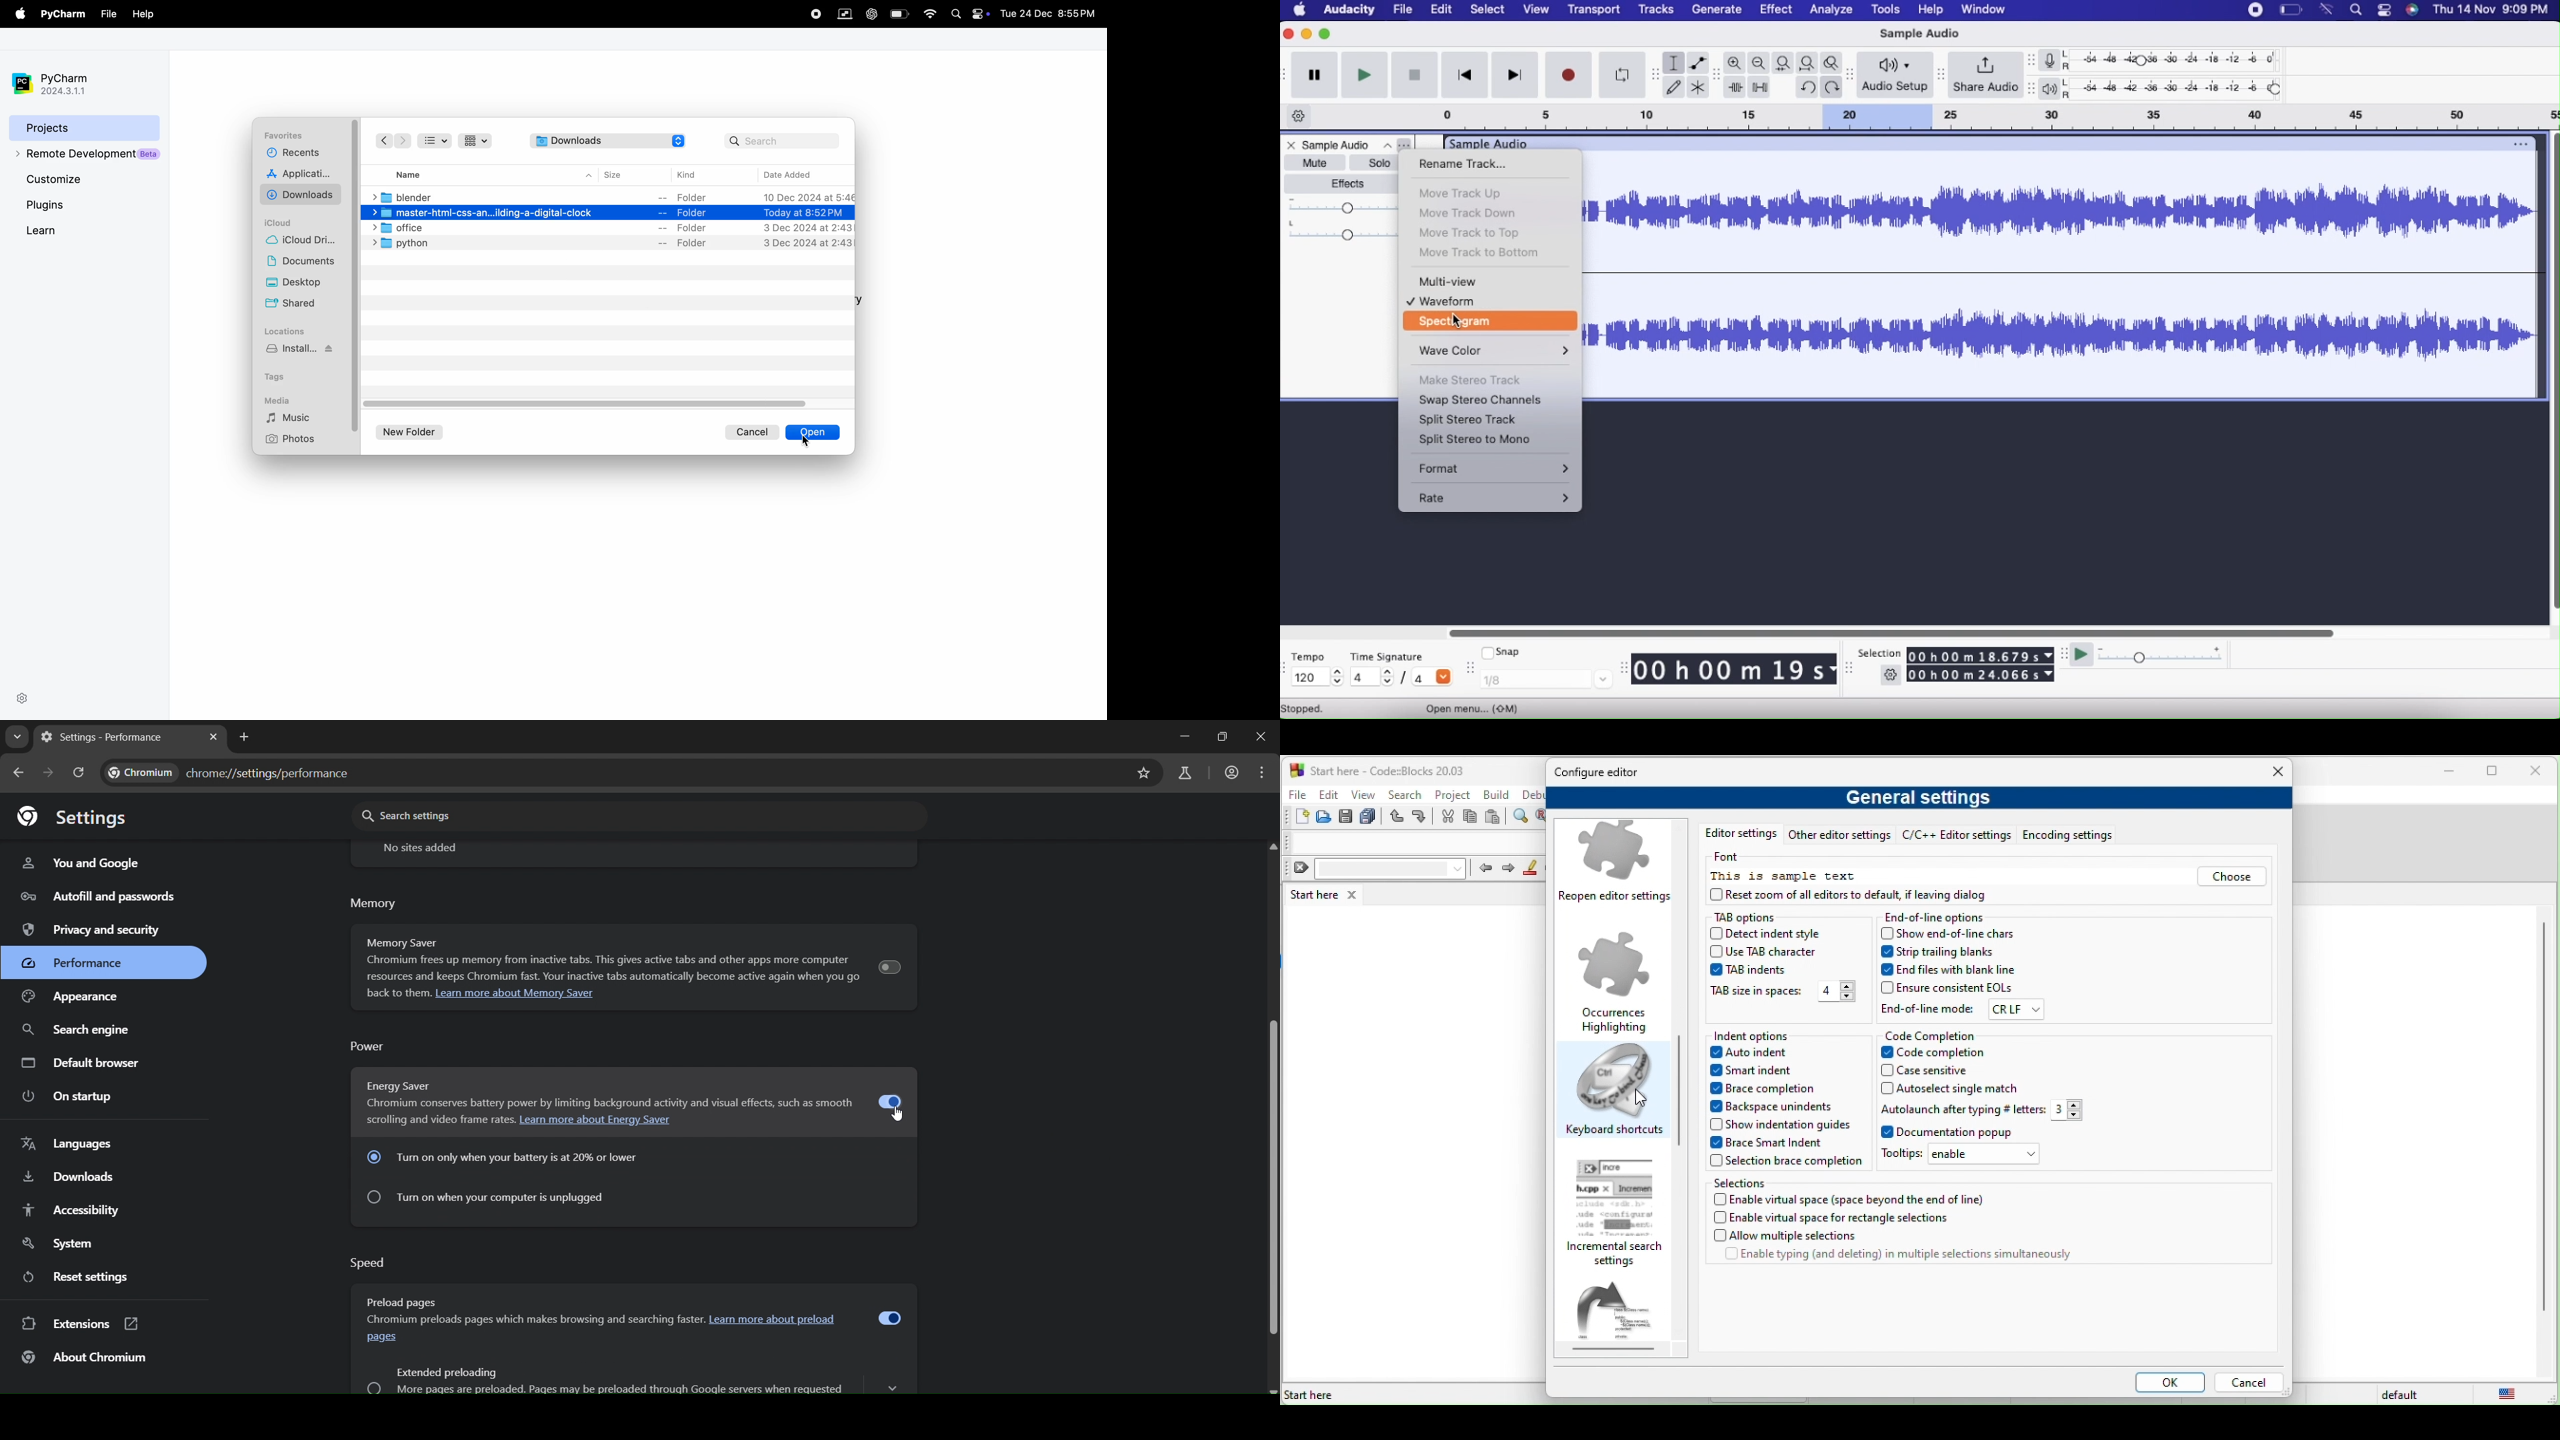  Describe the element at coordinates (1776, 1182) in the screenshot. I see `selections` at that location.